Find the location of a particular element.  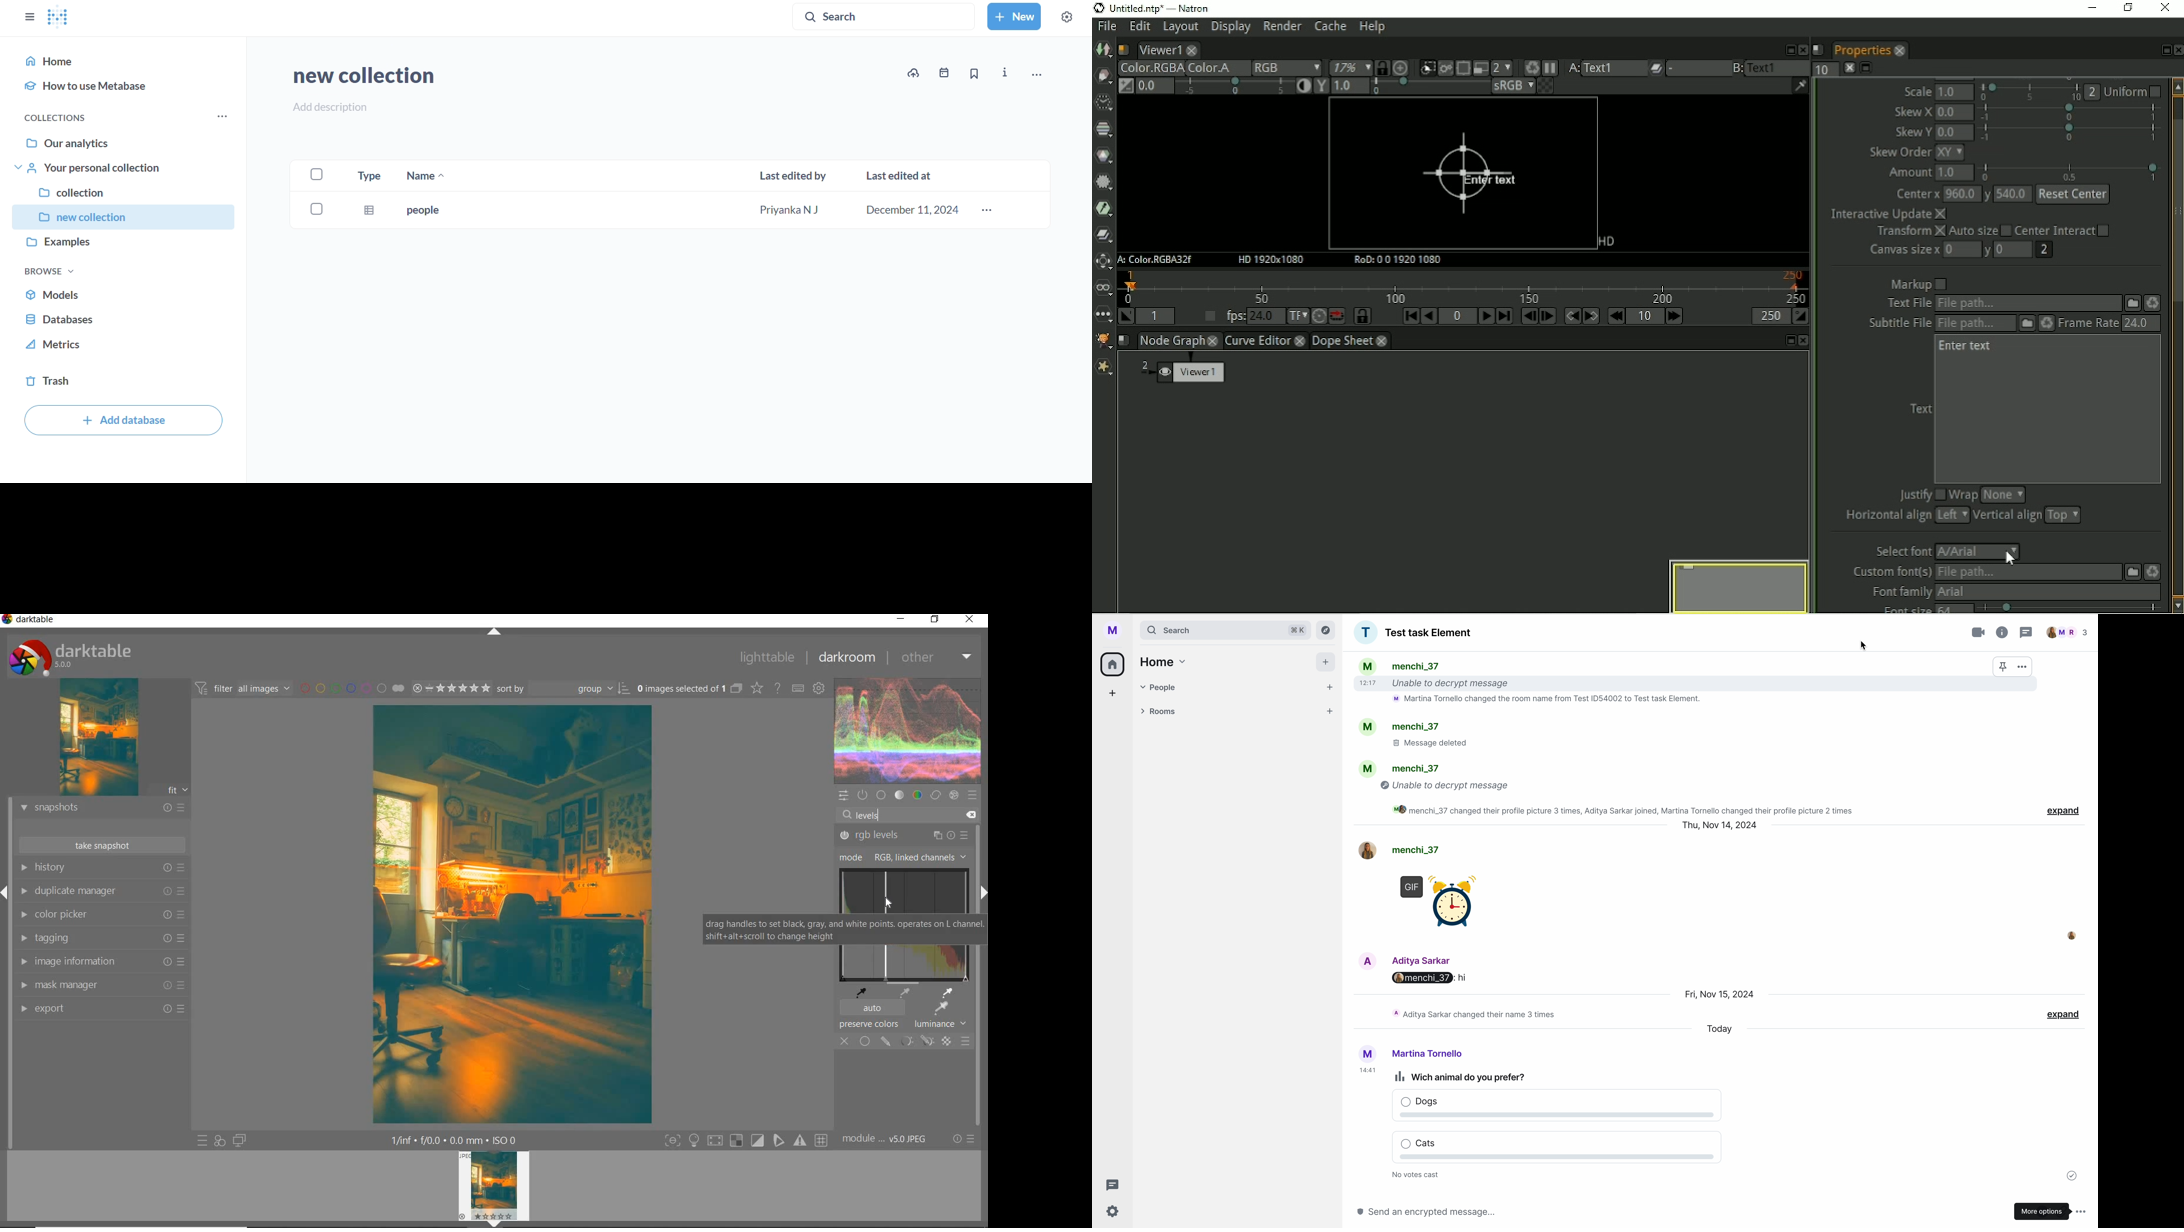

more options is located at coordinates (2023, 666).